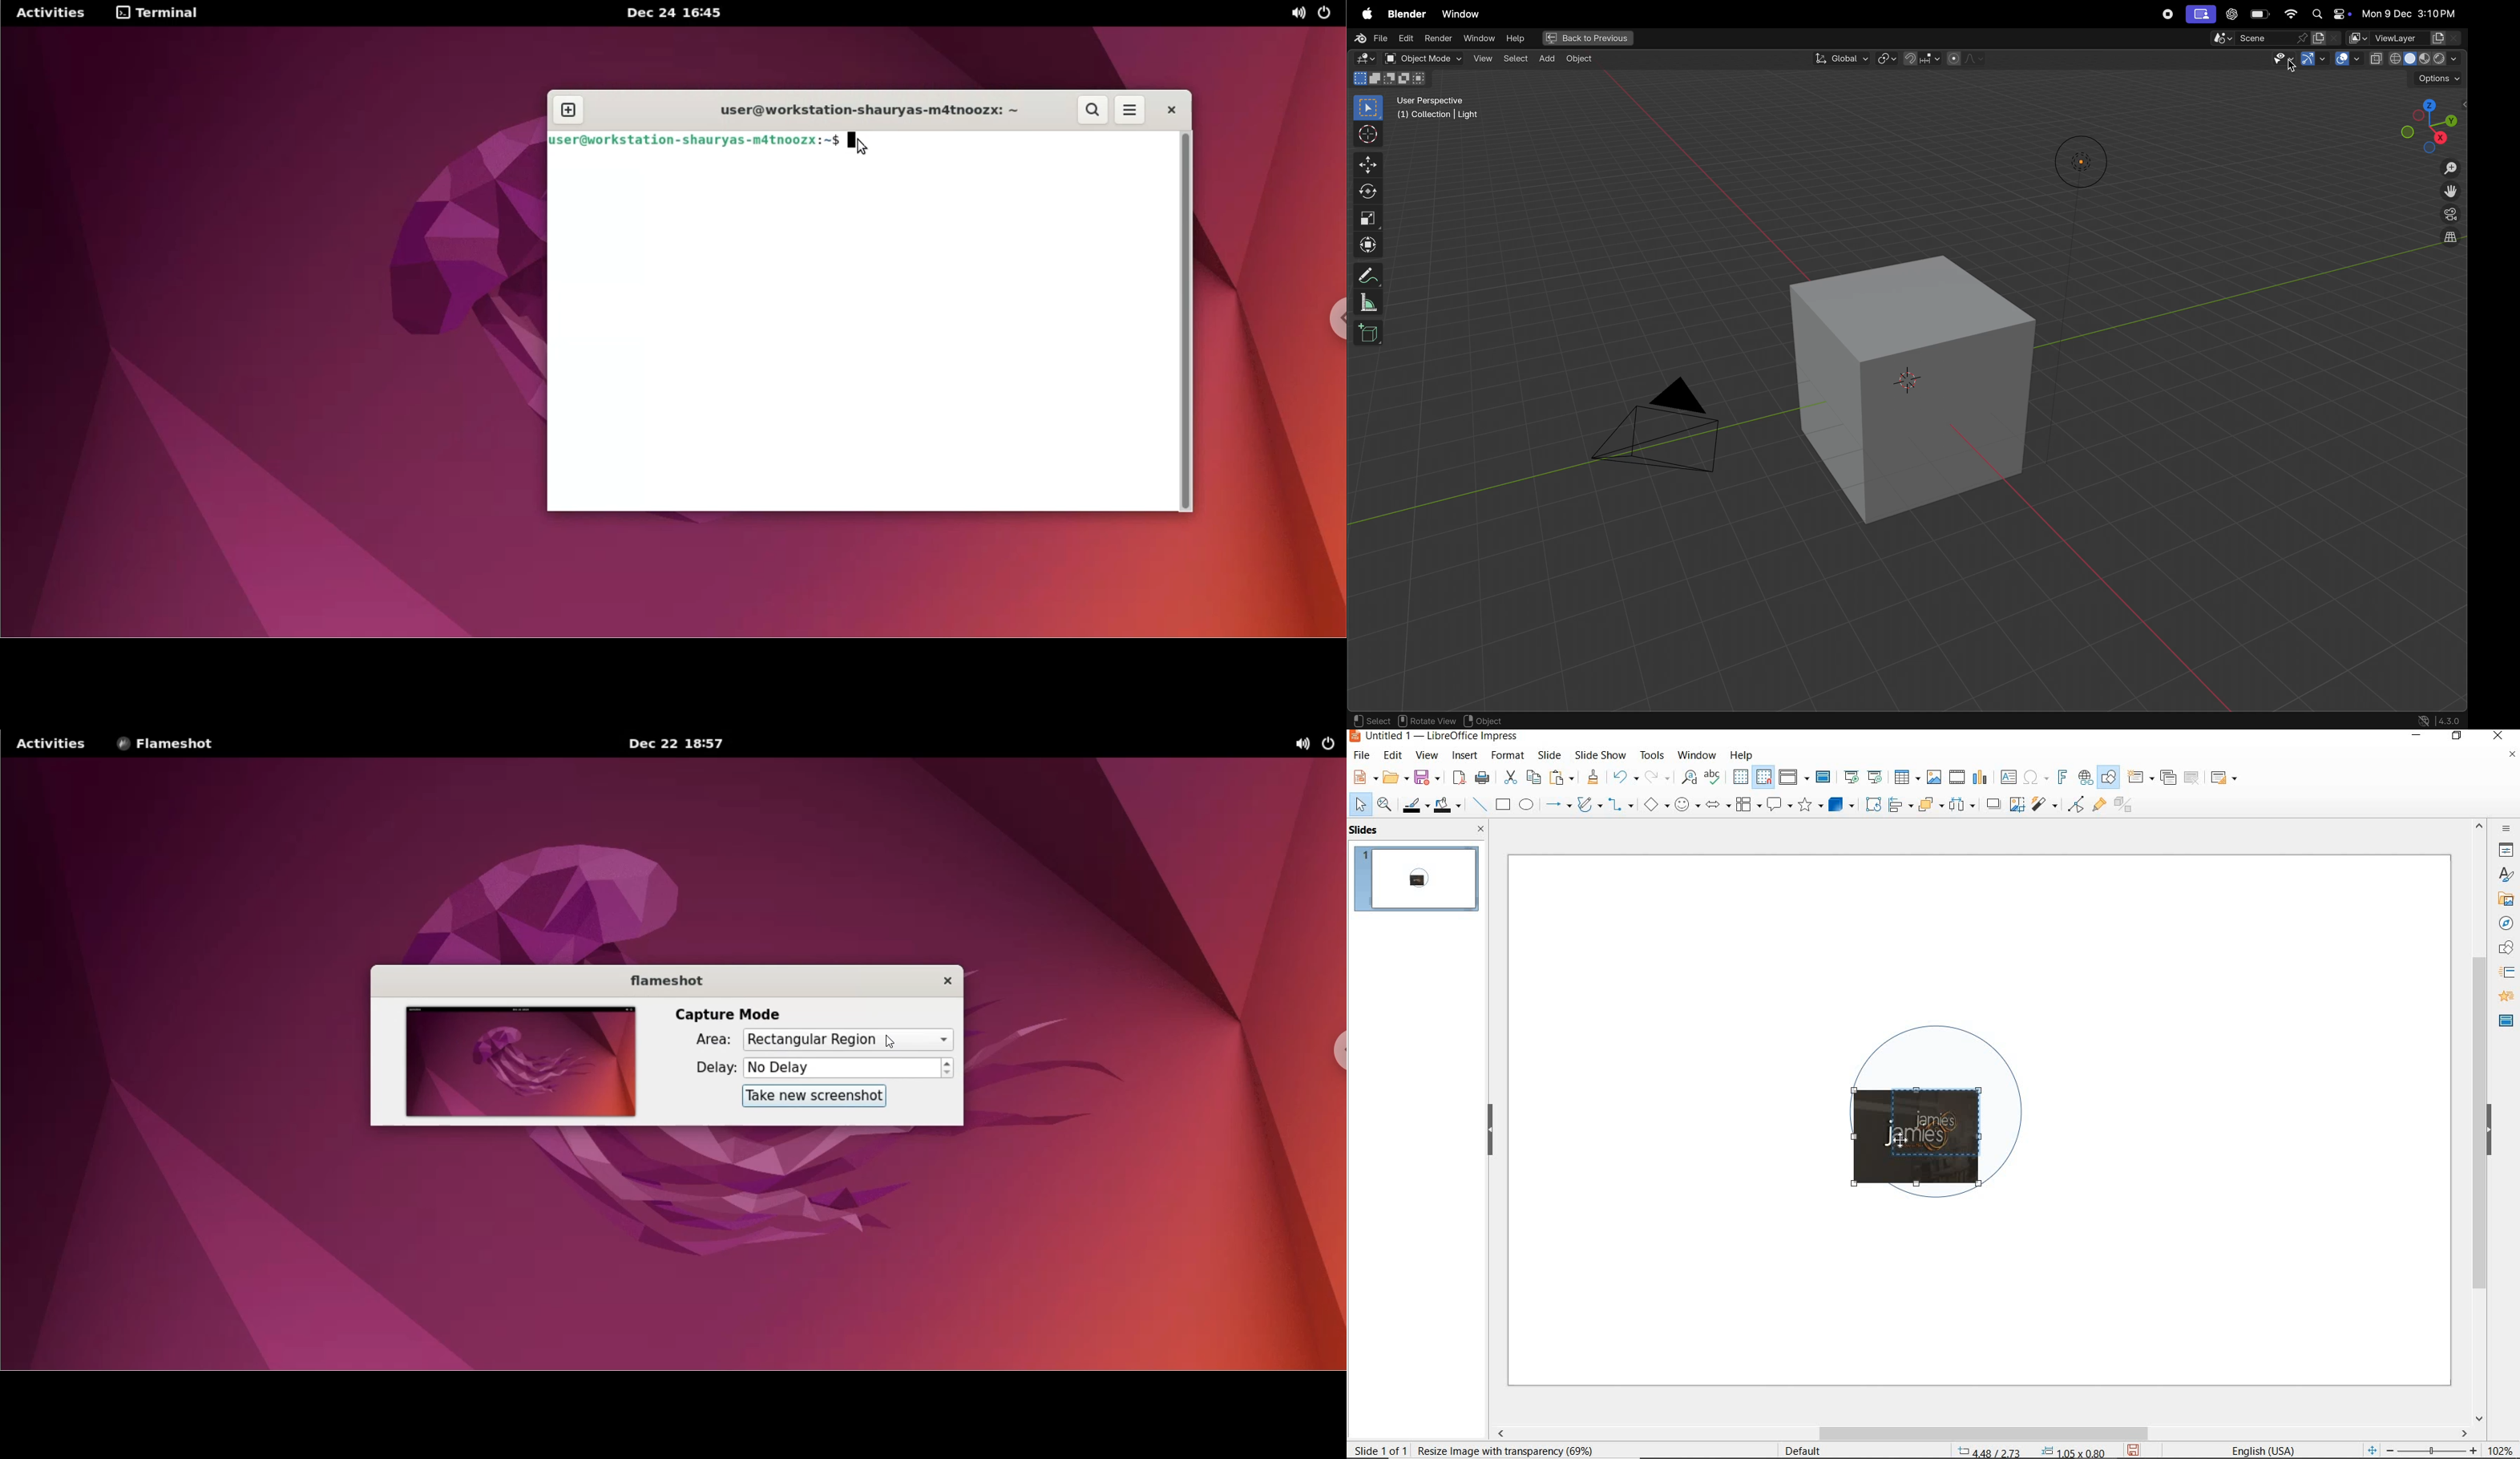  What do you see at coordinates (1361, 805) in the screenshot?
I see `select` at bounding box center [1361, 805].